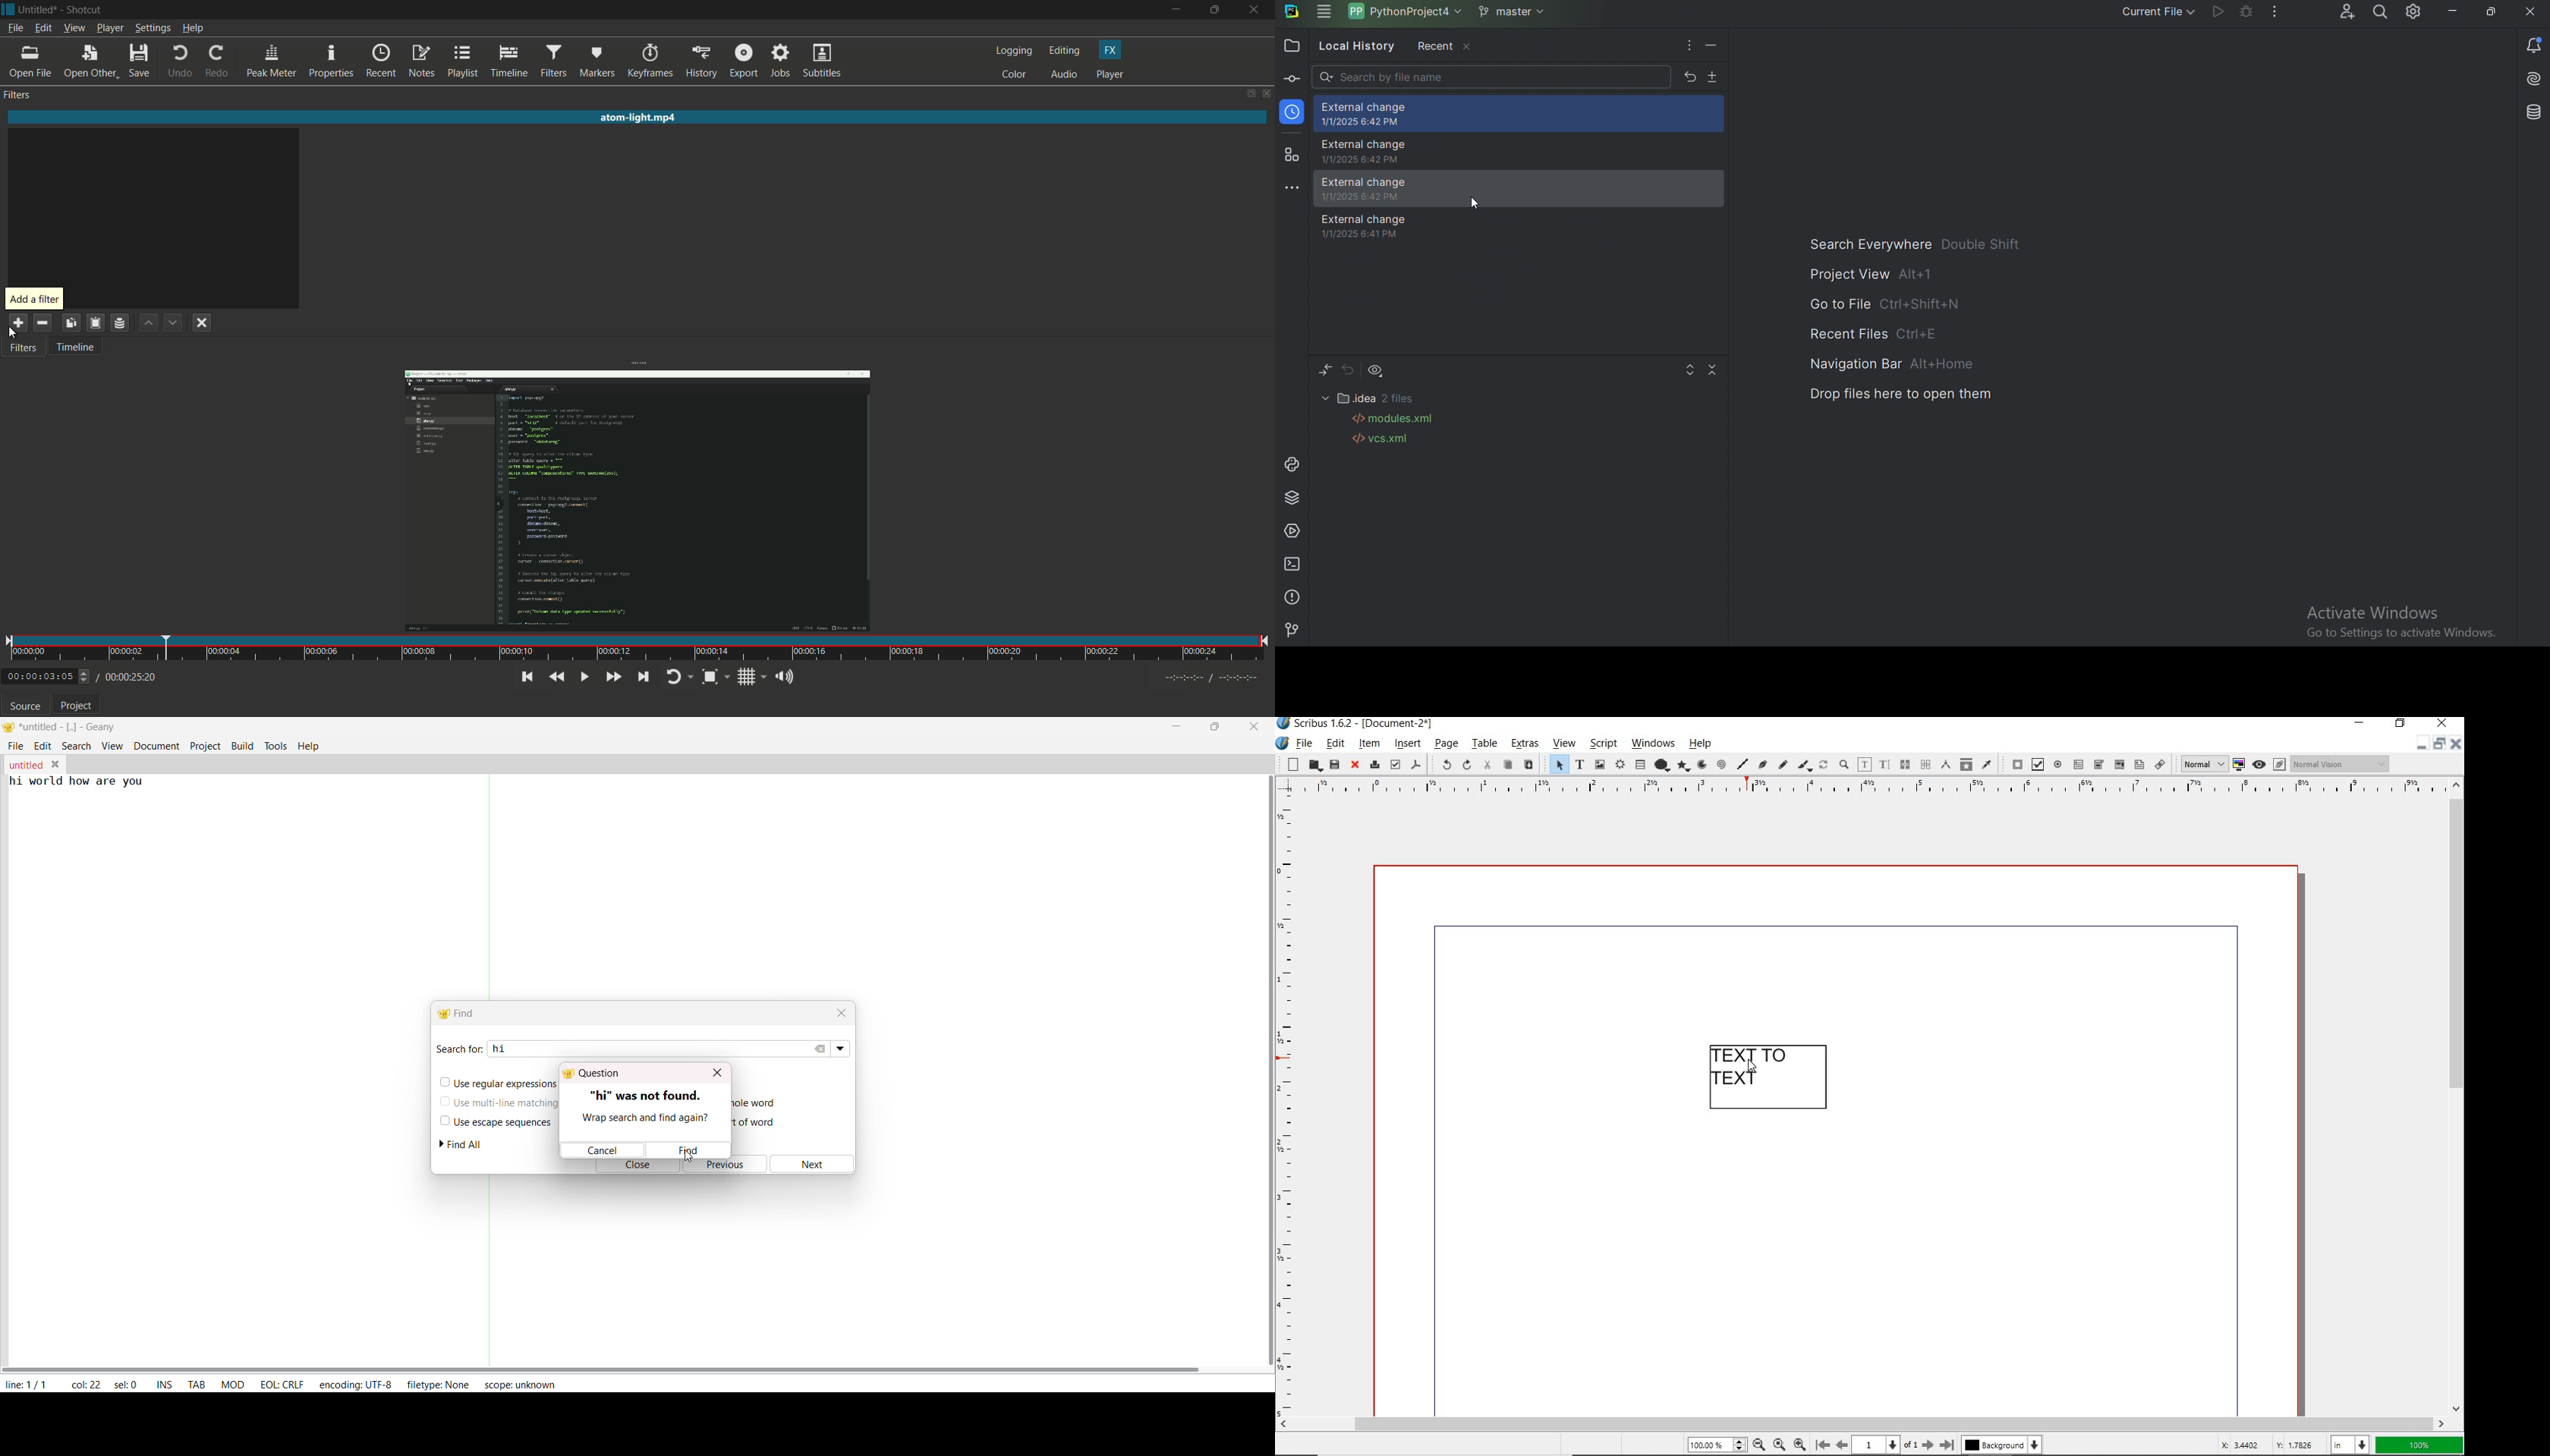 Image resolution: width=2576 pixels, height=1456 pixels. Describe the element at coordinates (2159, 764) in the screenshot. I see `link annotation` at that location.